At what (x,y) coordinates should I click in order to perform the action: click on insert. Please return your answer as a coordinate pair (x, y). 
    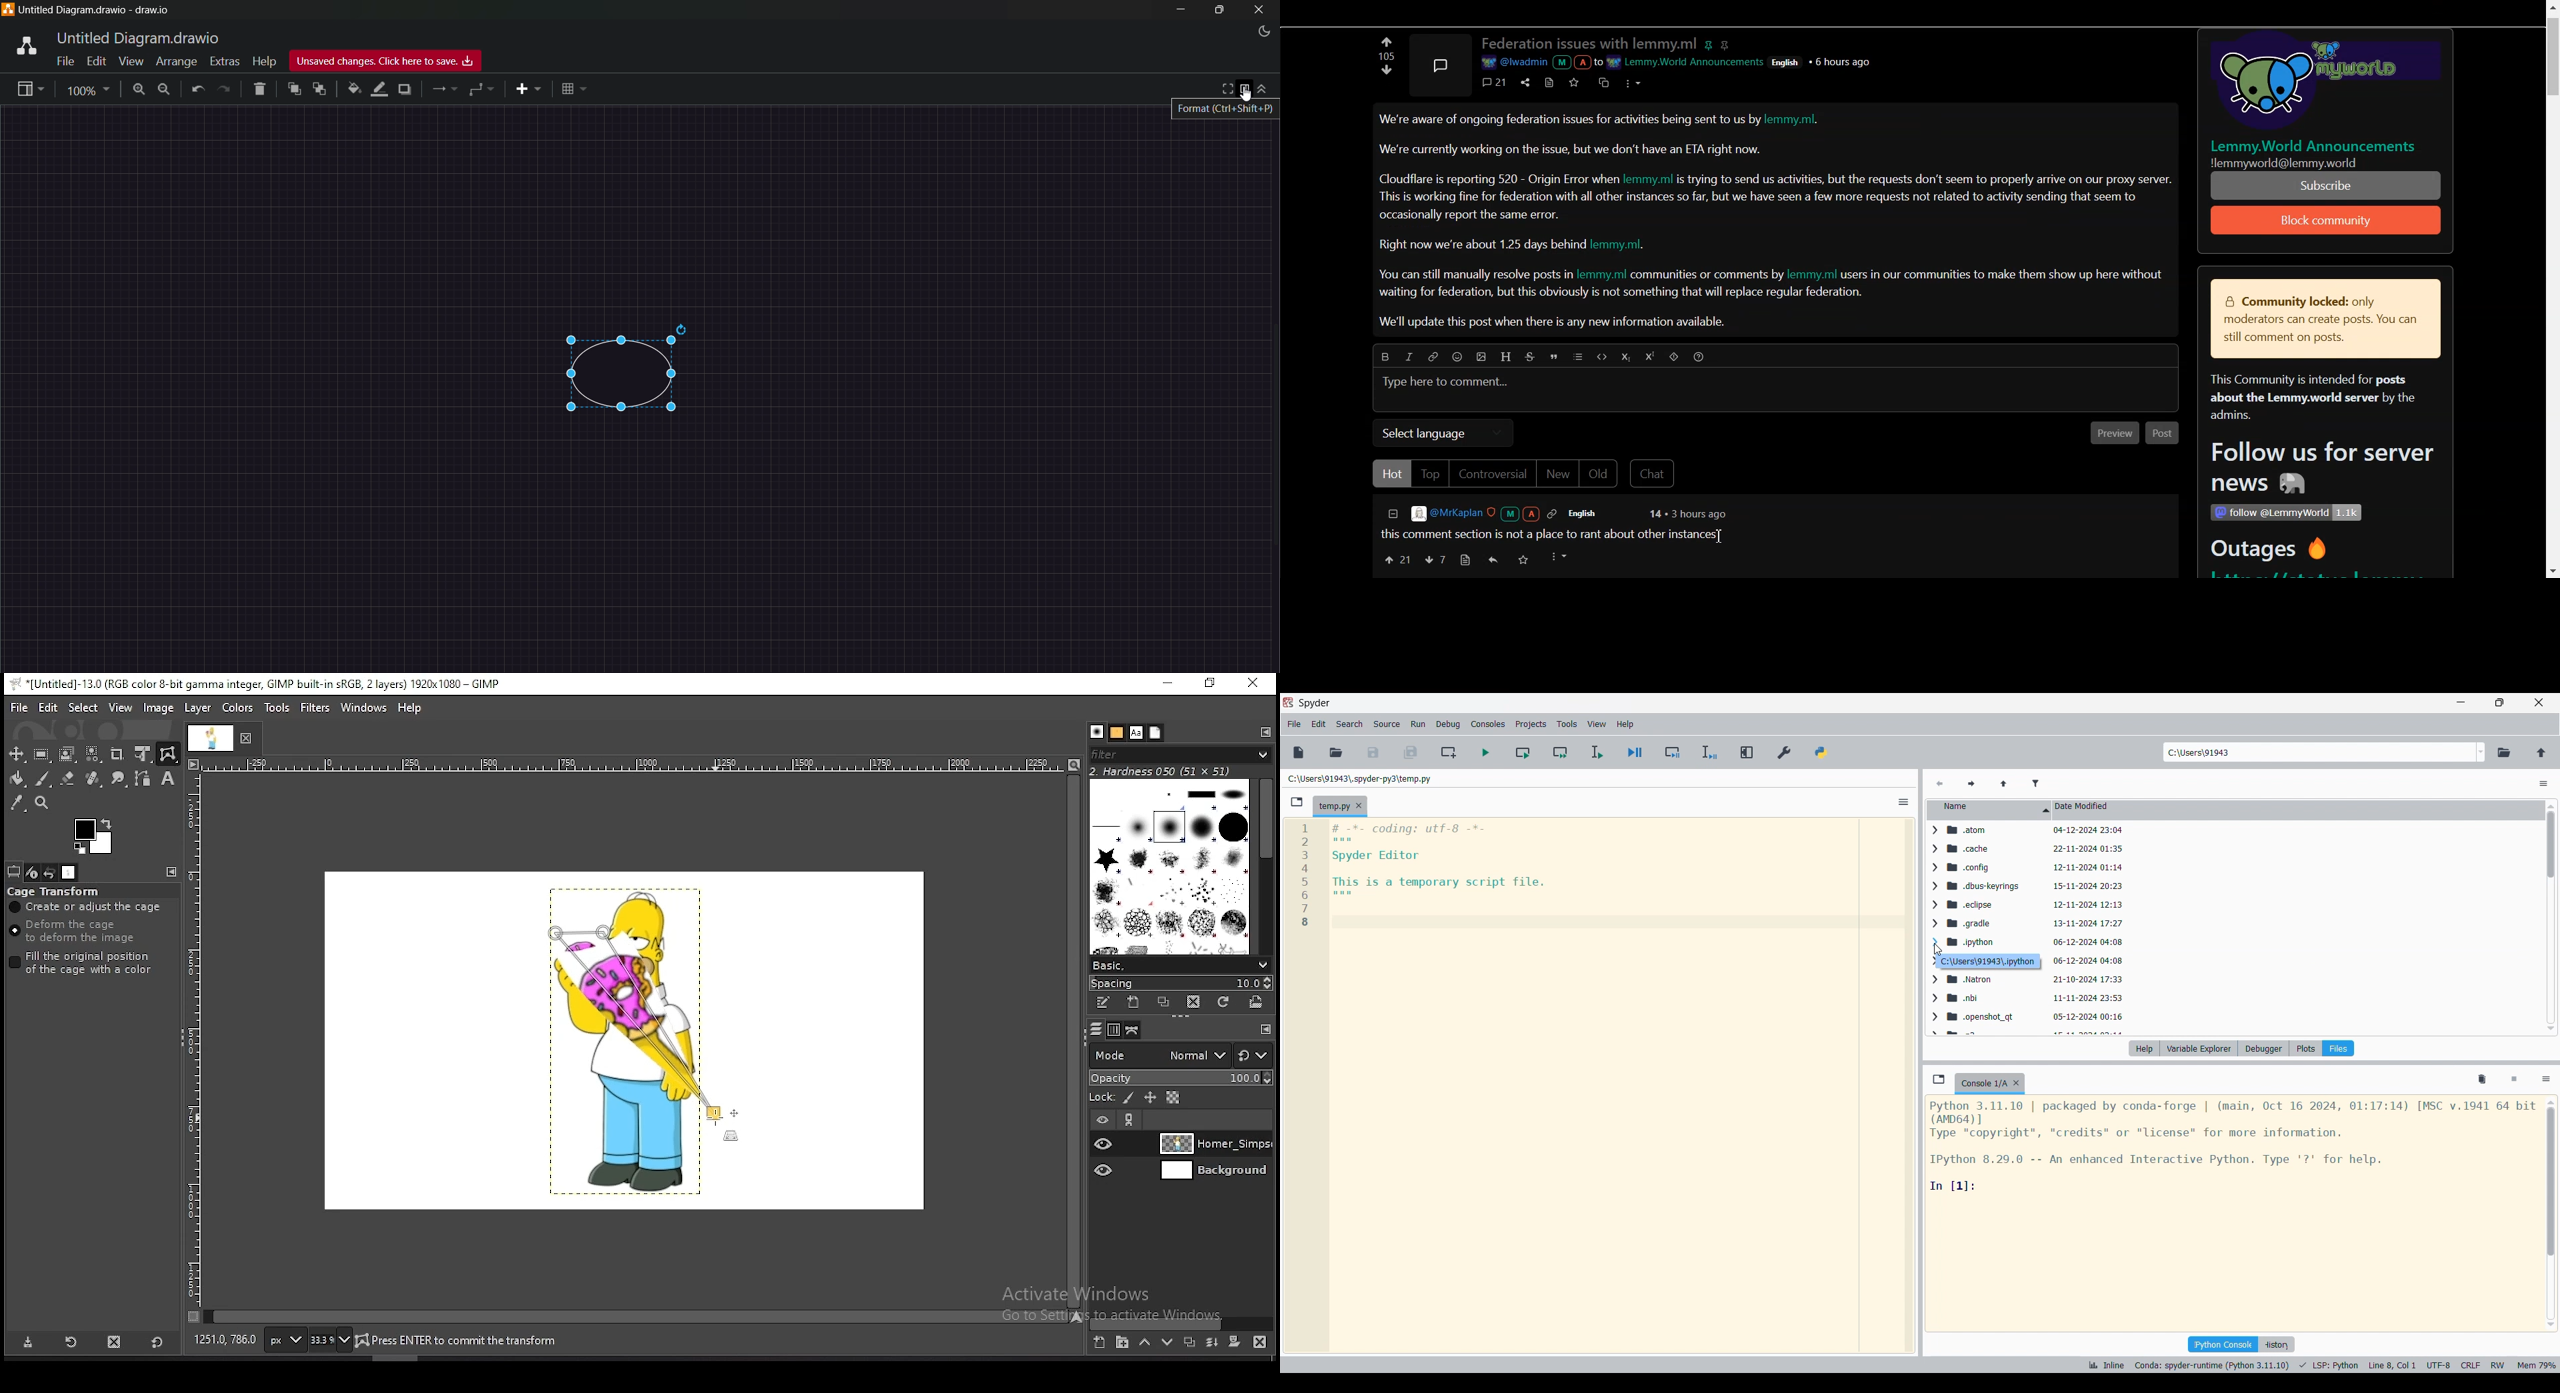
    Looking at the image, I should click on (529, 89).